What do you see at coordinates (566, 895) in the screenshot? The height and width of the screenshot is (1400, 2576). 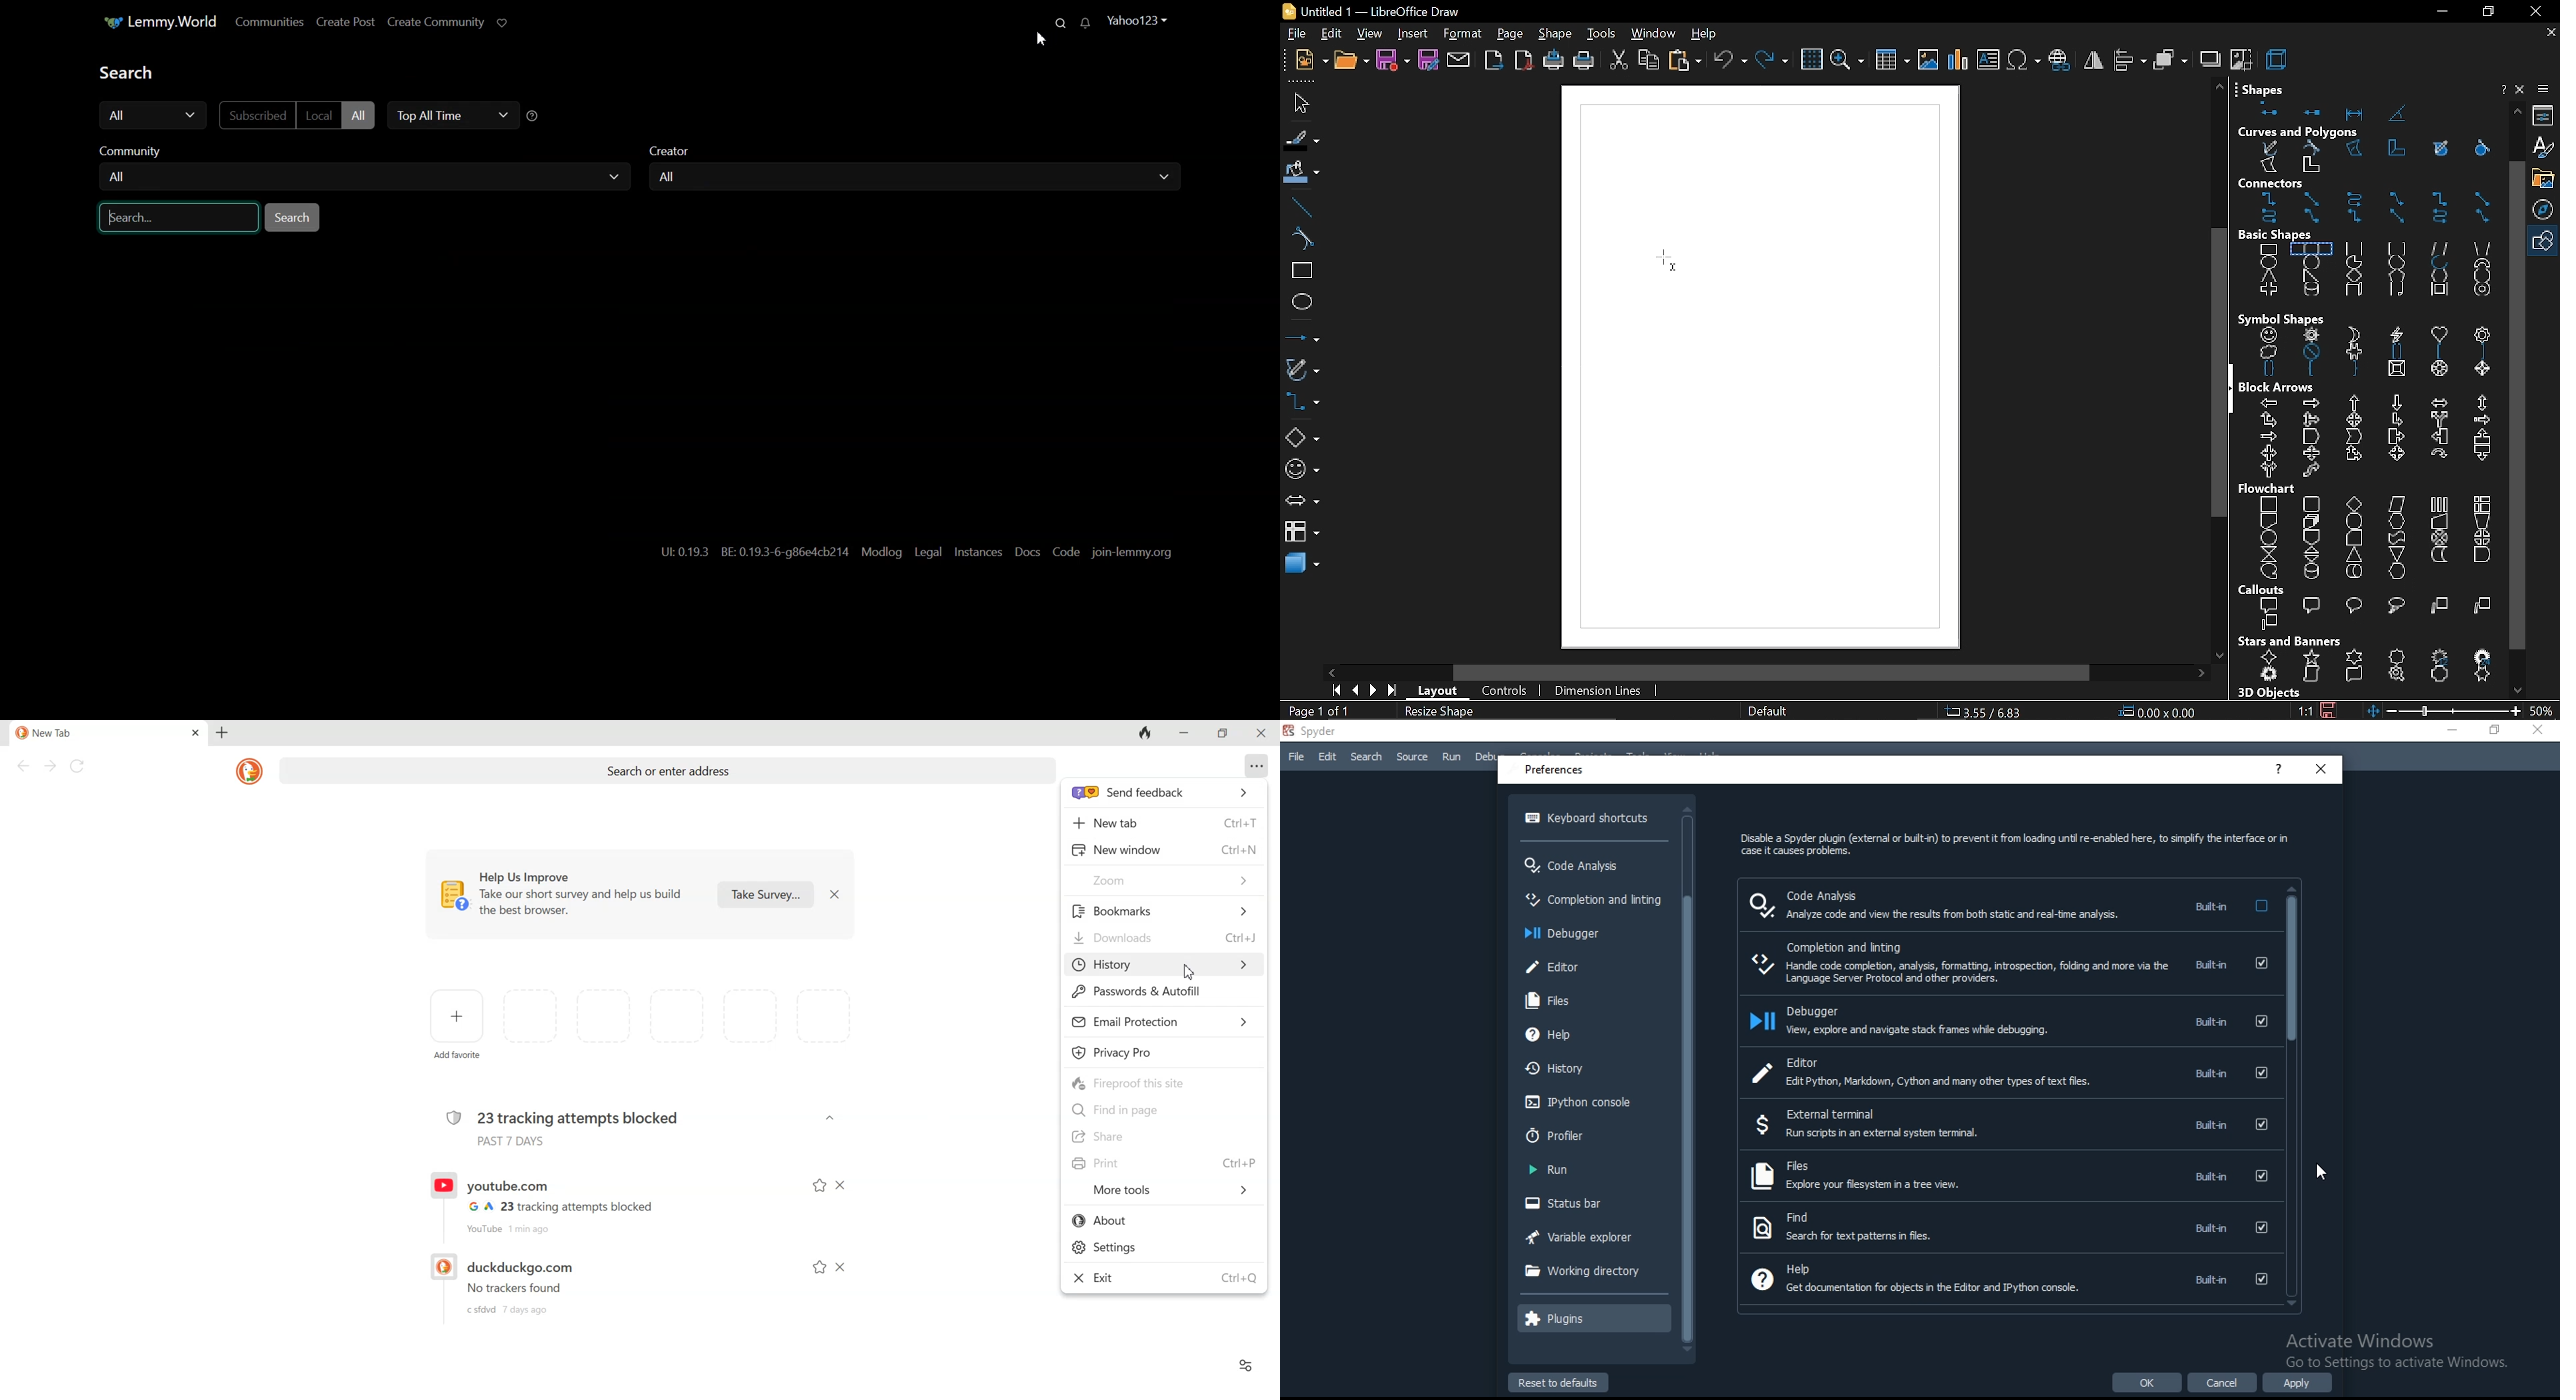 I see `Help us Improve. Take out short survey and help us build the best browser` at bounding box center [566, 895].